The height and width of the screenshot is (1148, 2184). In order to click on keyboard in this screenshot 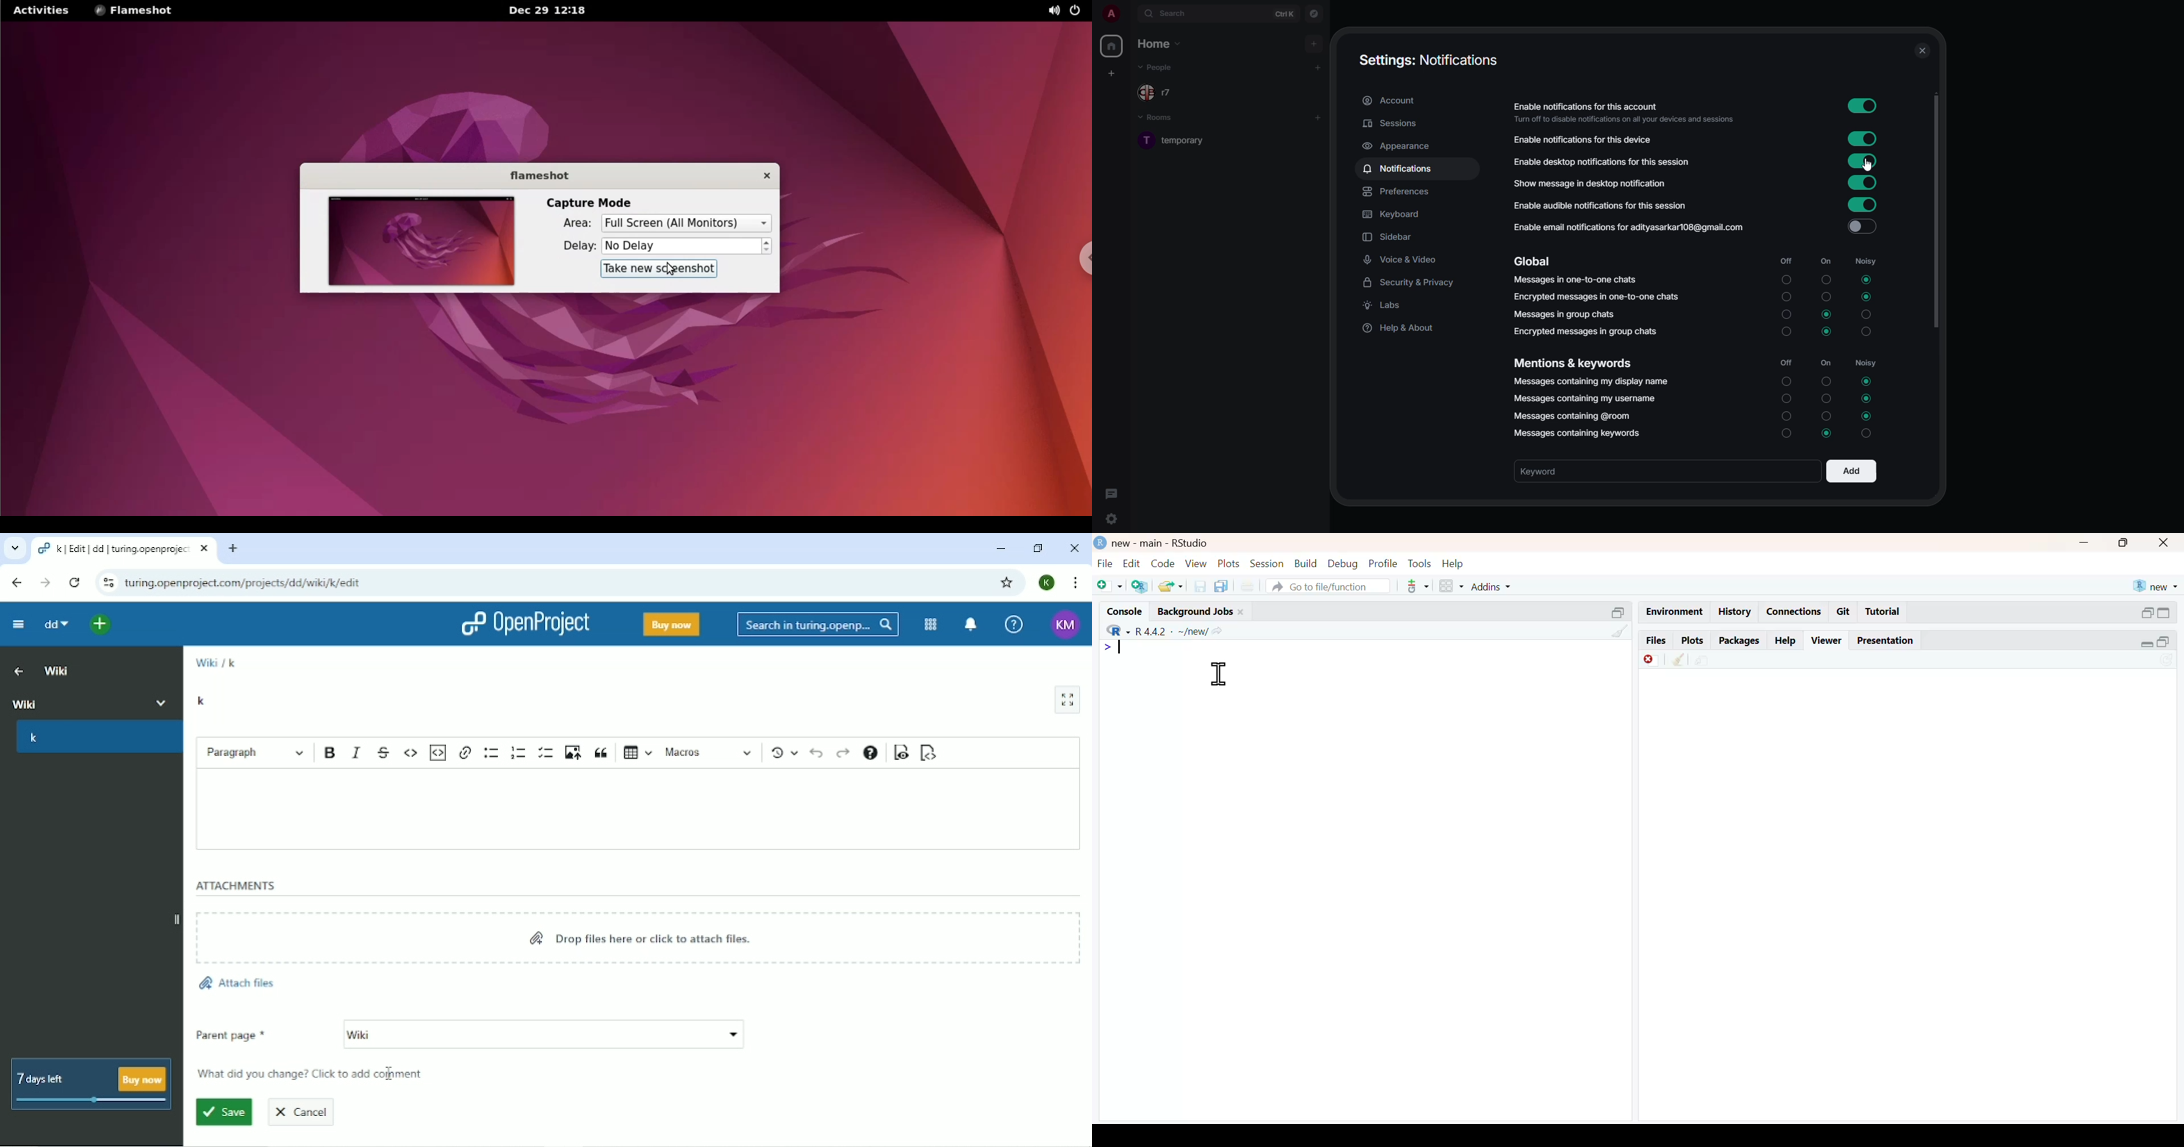, I will do `click(1391, 213)`.